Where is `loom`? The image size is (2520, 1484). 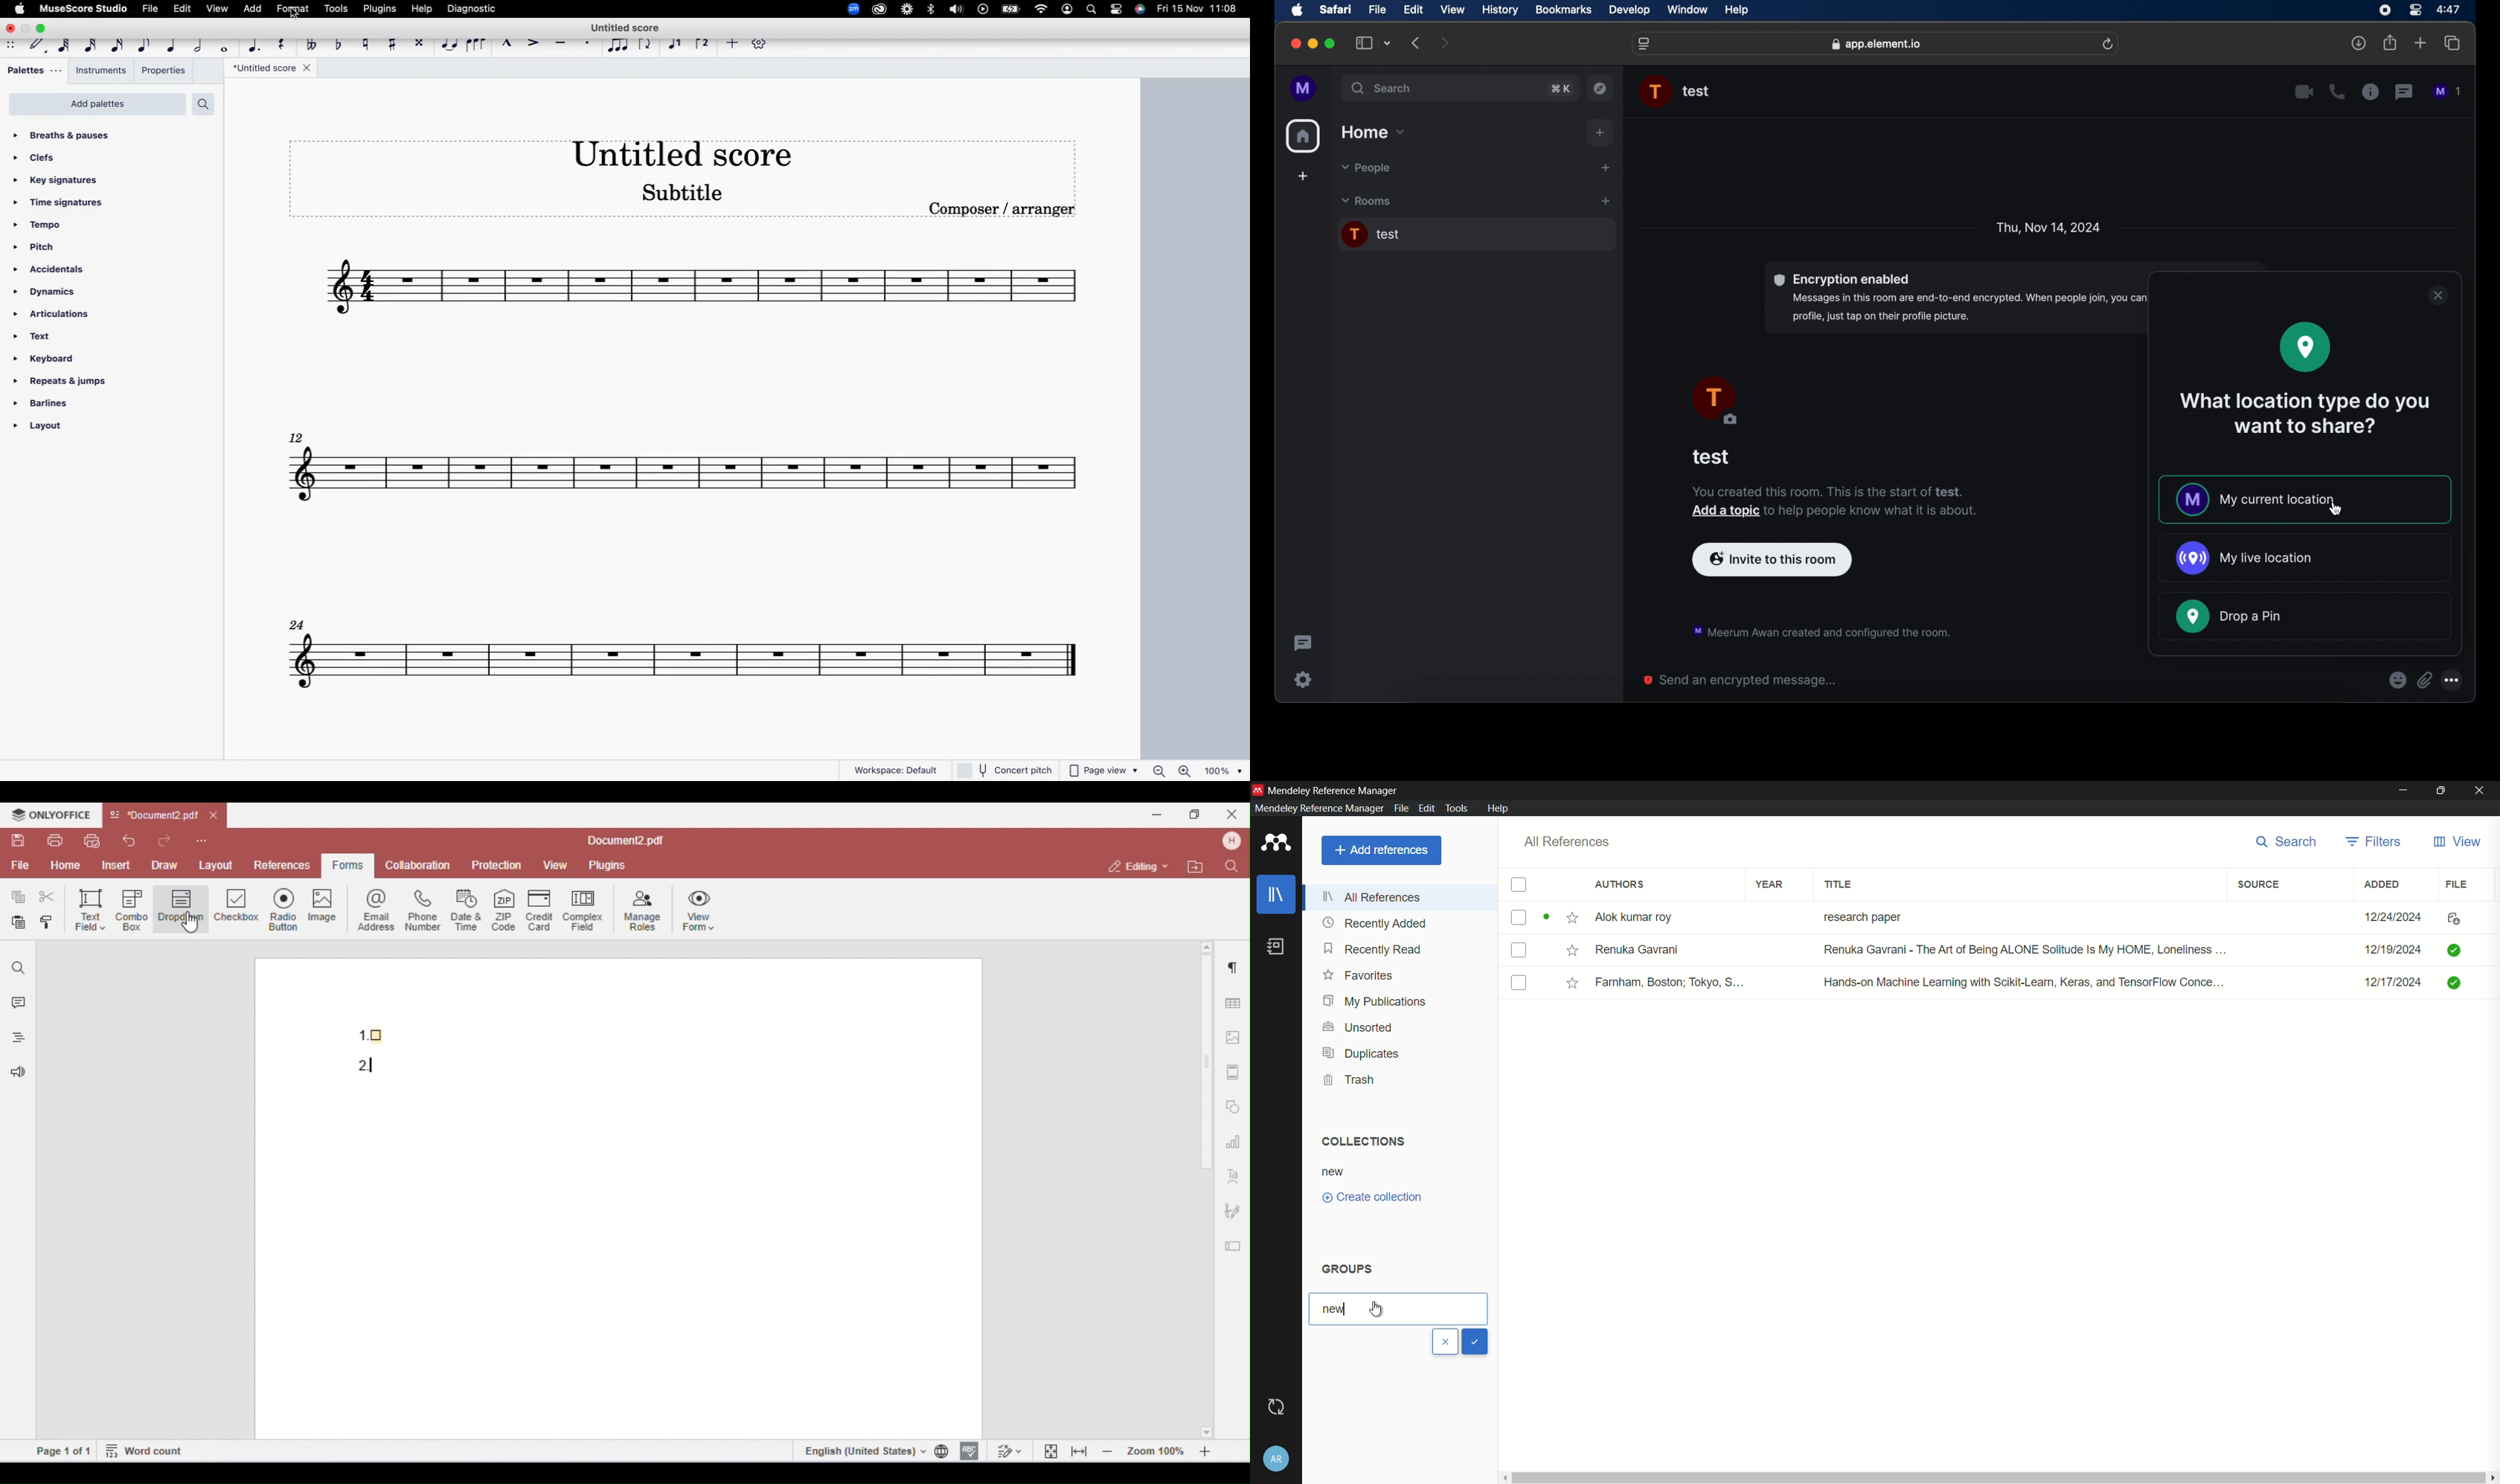
loom is located at coordinates (906, 10).